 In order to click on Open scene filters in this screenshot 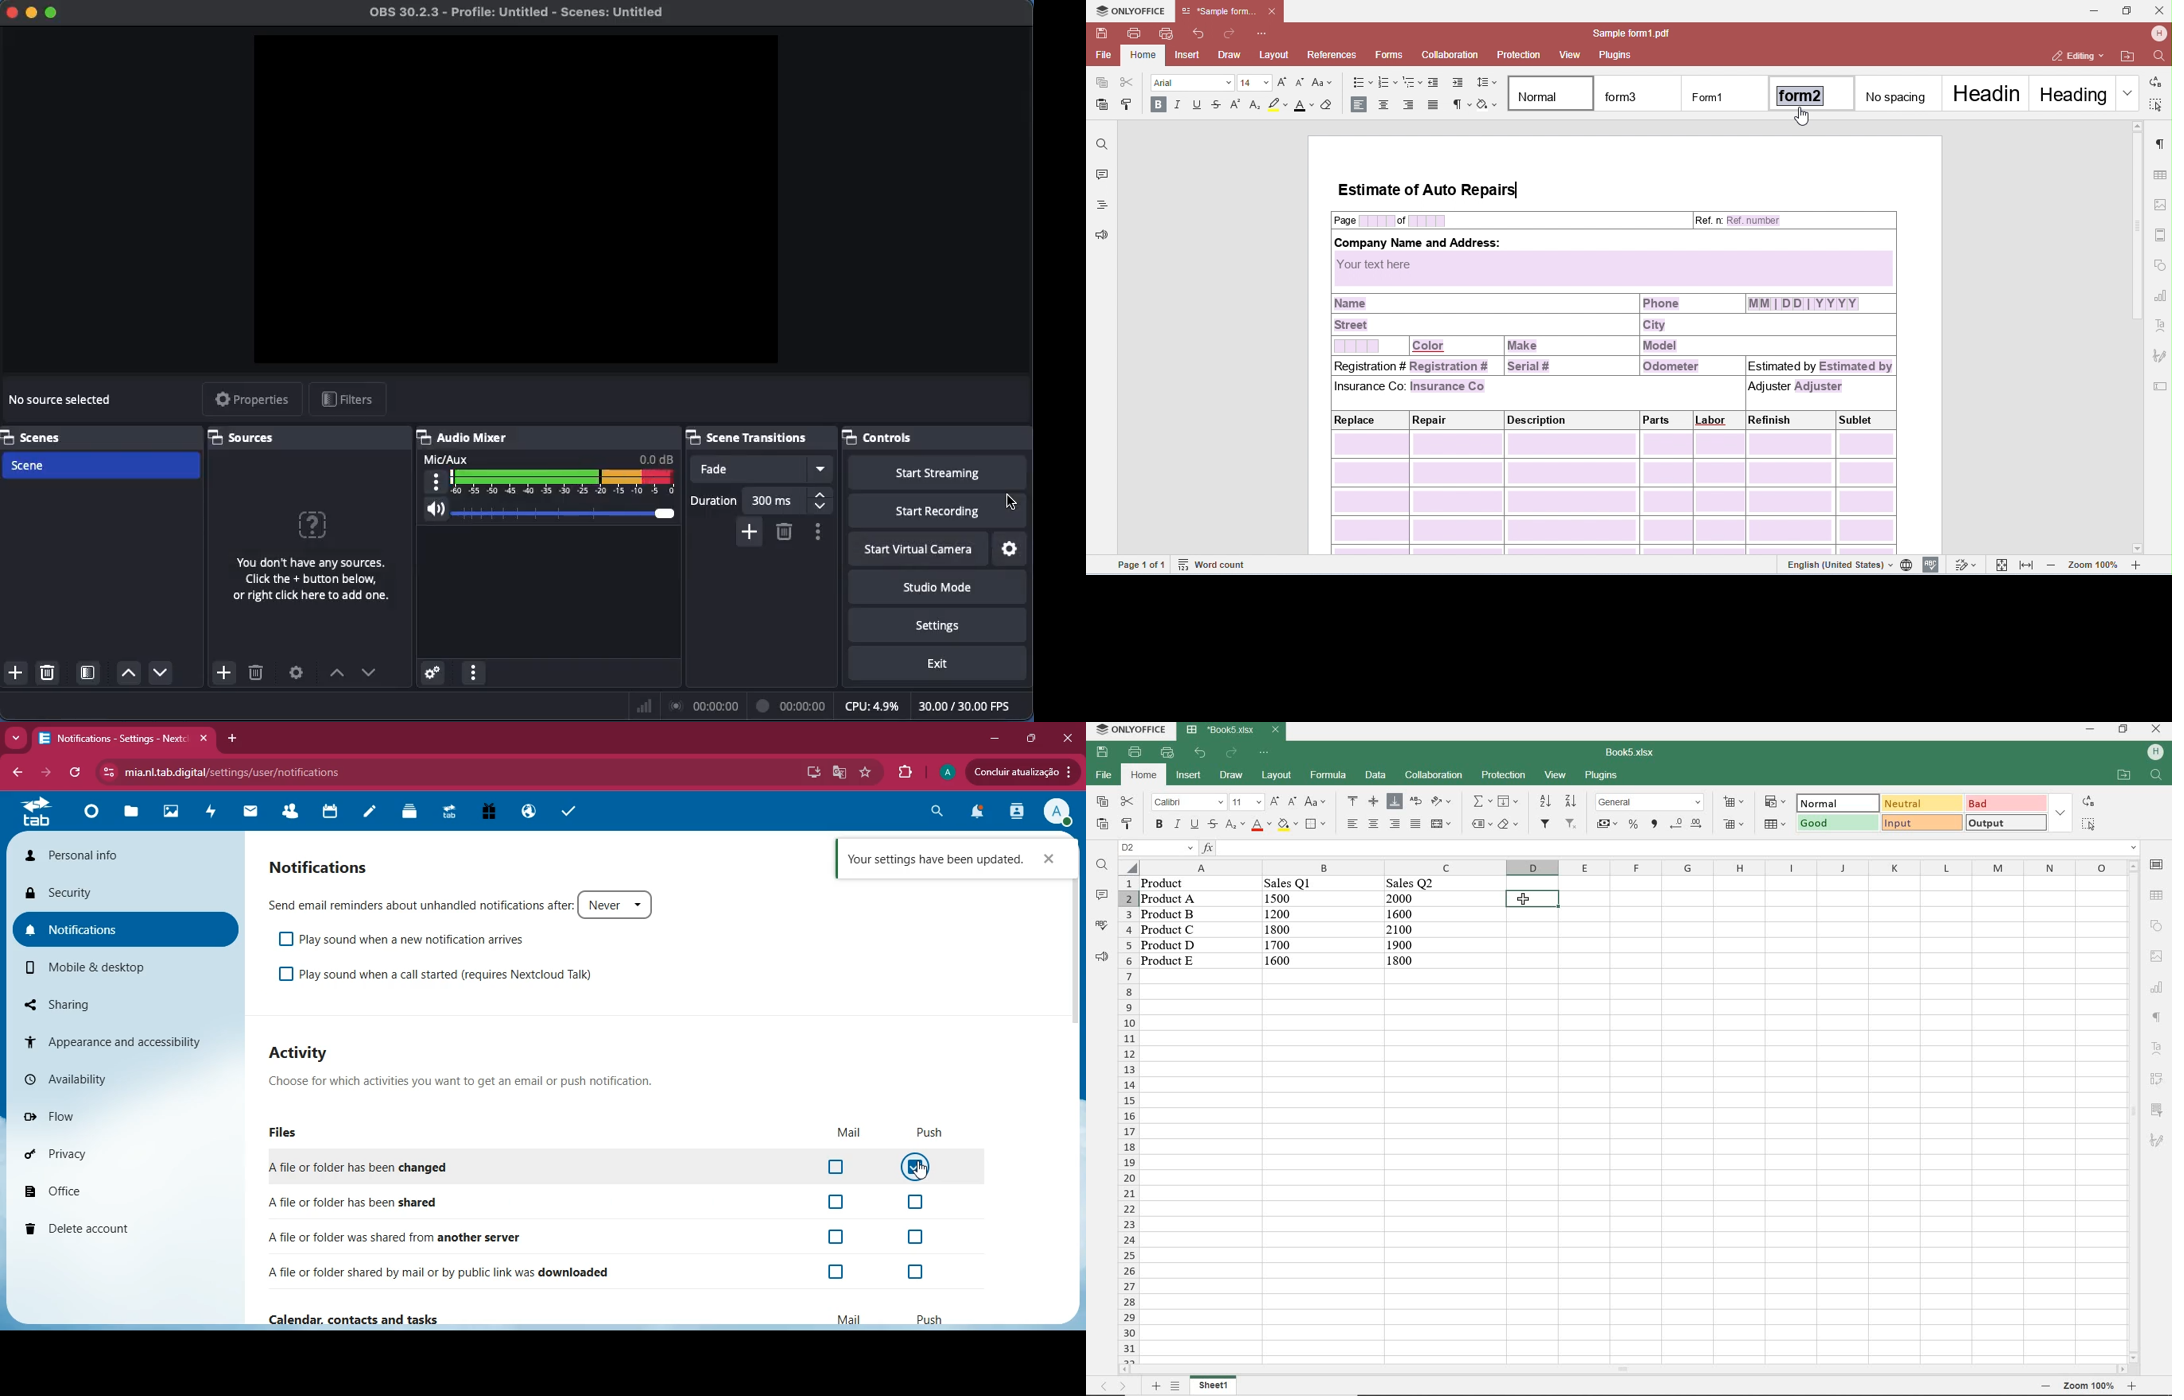, I will do `click(90, 674)`.